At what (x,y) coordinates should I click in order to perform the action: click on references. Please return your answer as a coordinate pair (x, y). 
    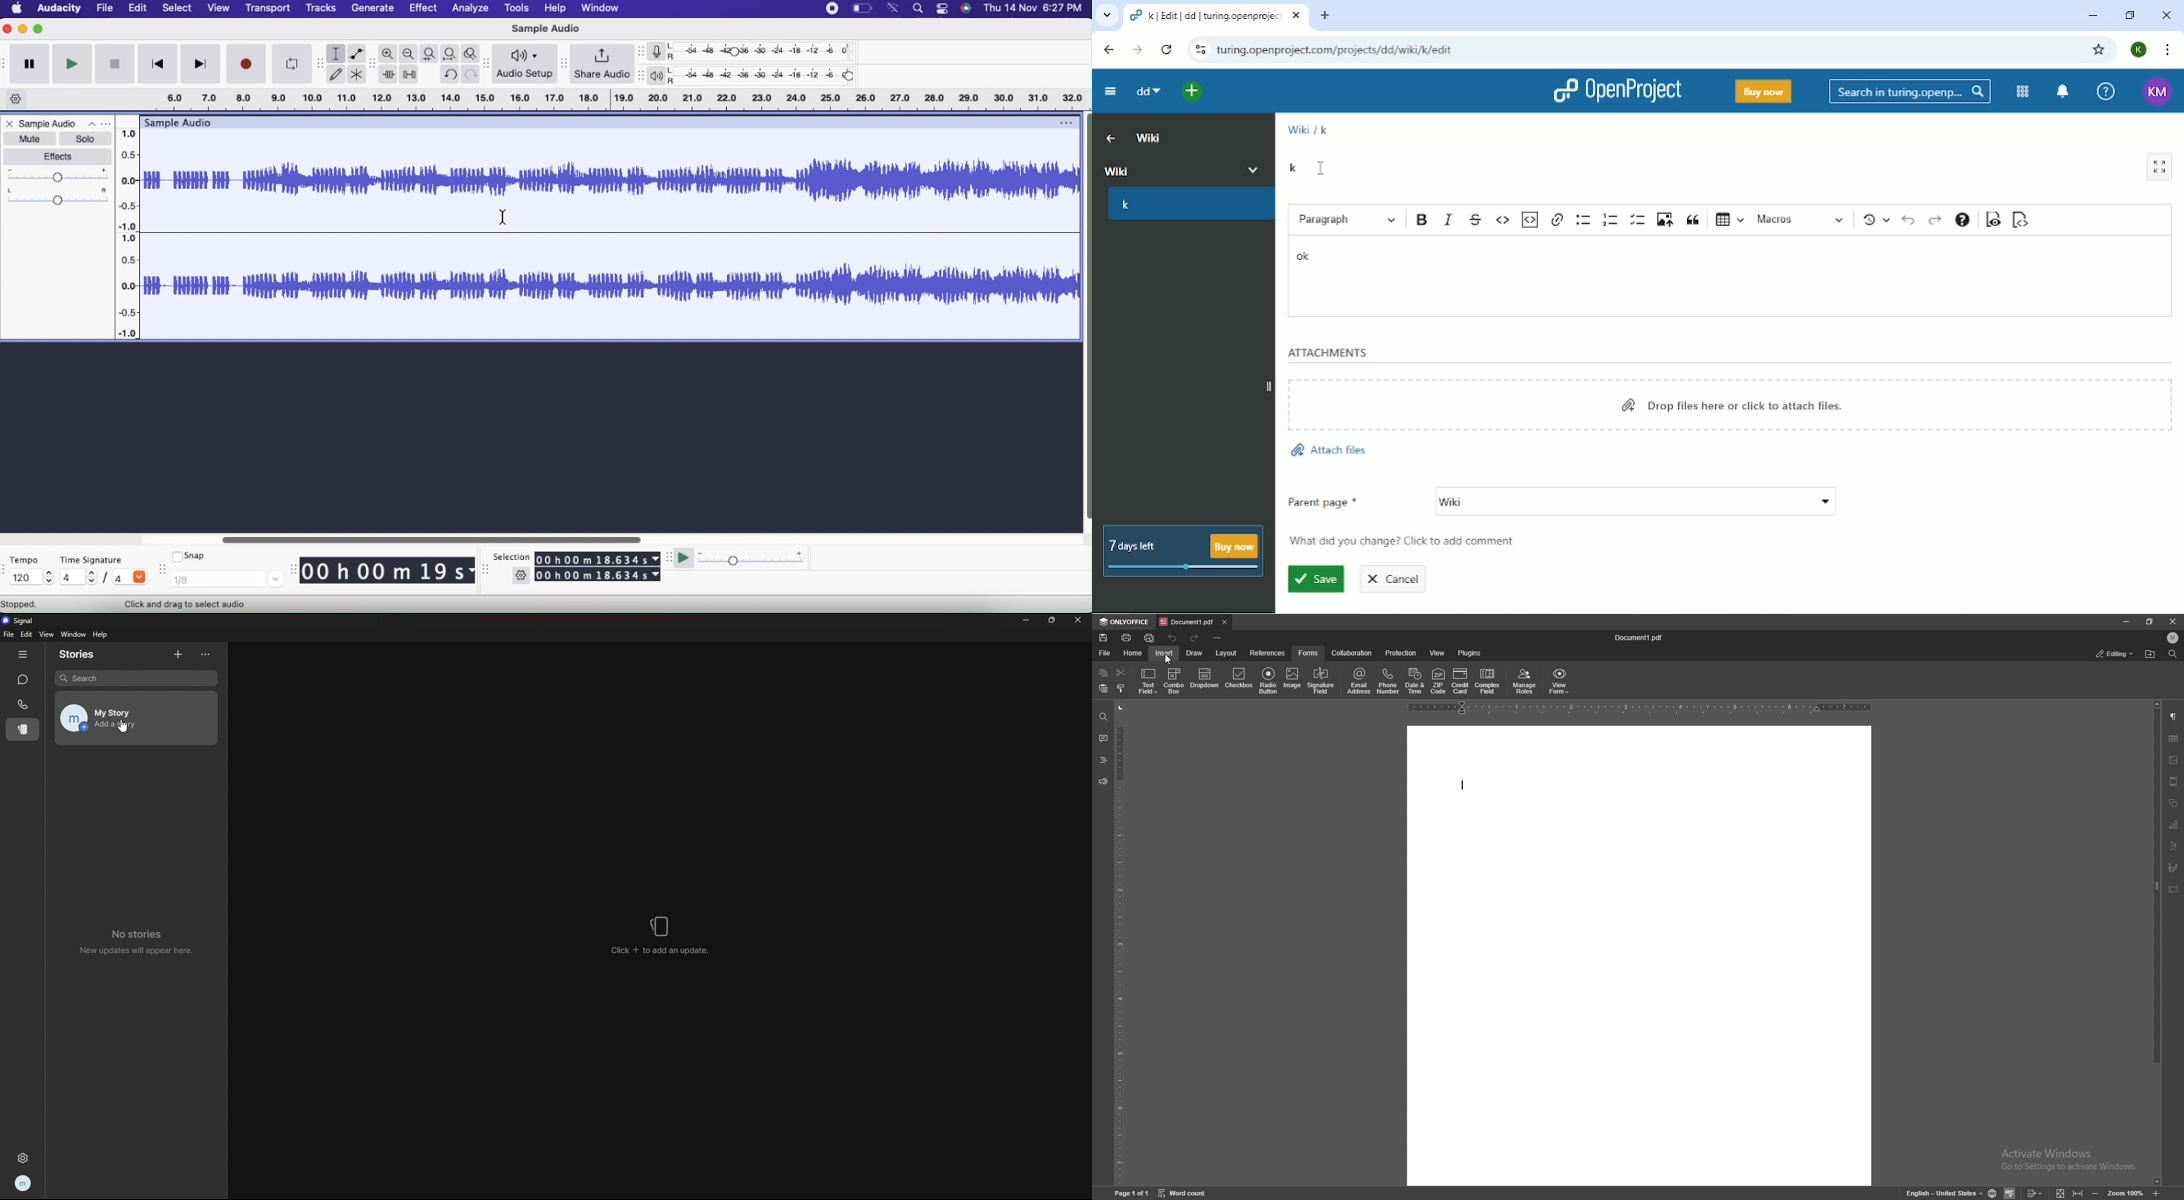
    Looking at the image, I should click on (1268, 653).